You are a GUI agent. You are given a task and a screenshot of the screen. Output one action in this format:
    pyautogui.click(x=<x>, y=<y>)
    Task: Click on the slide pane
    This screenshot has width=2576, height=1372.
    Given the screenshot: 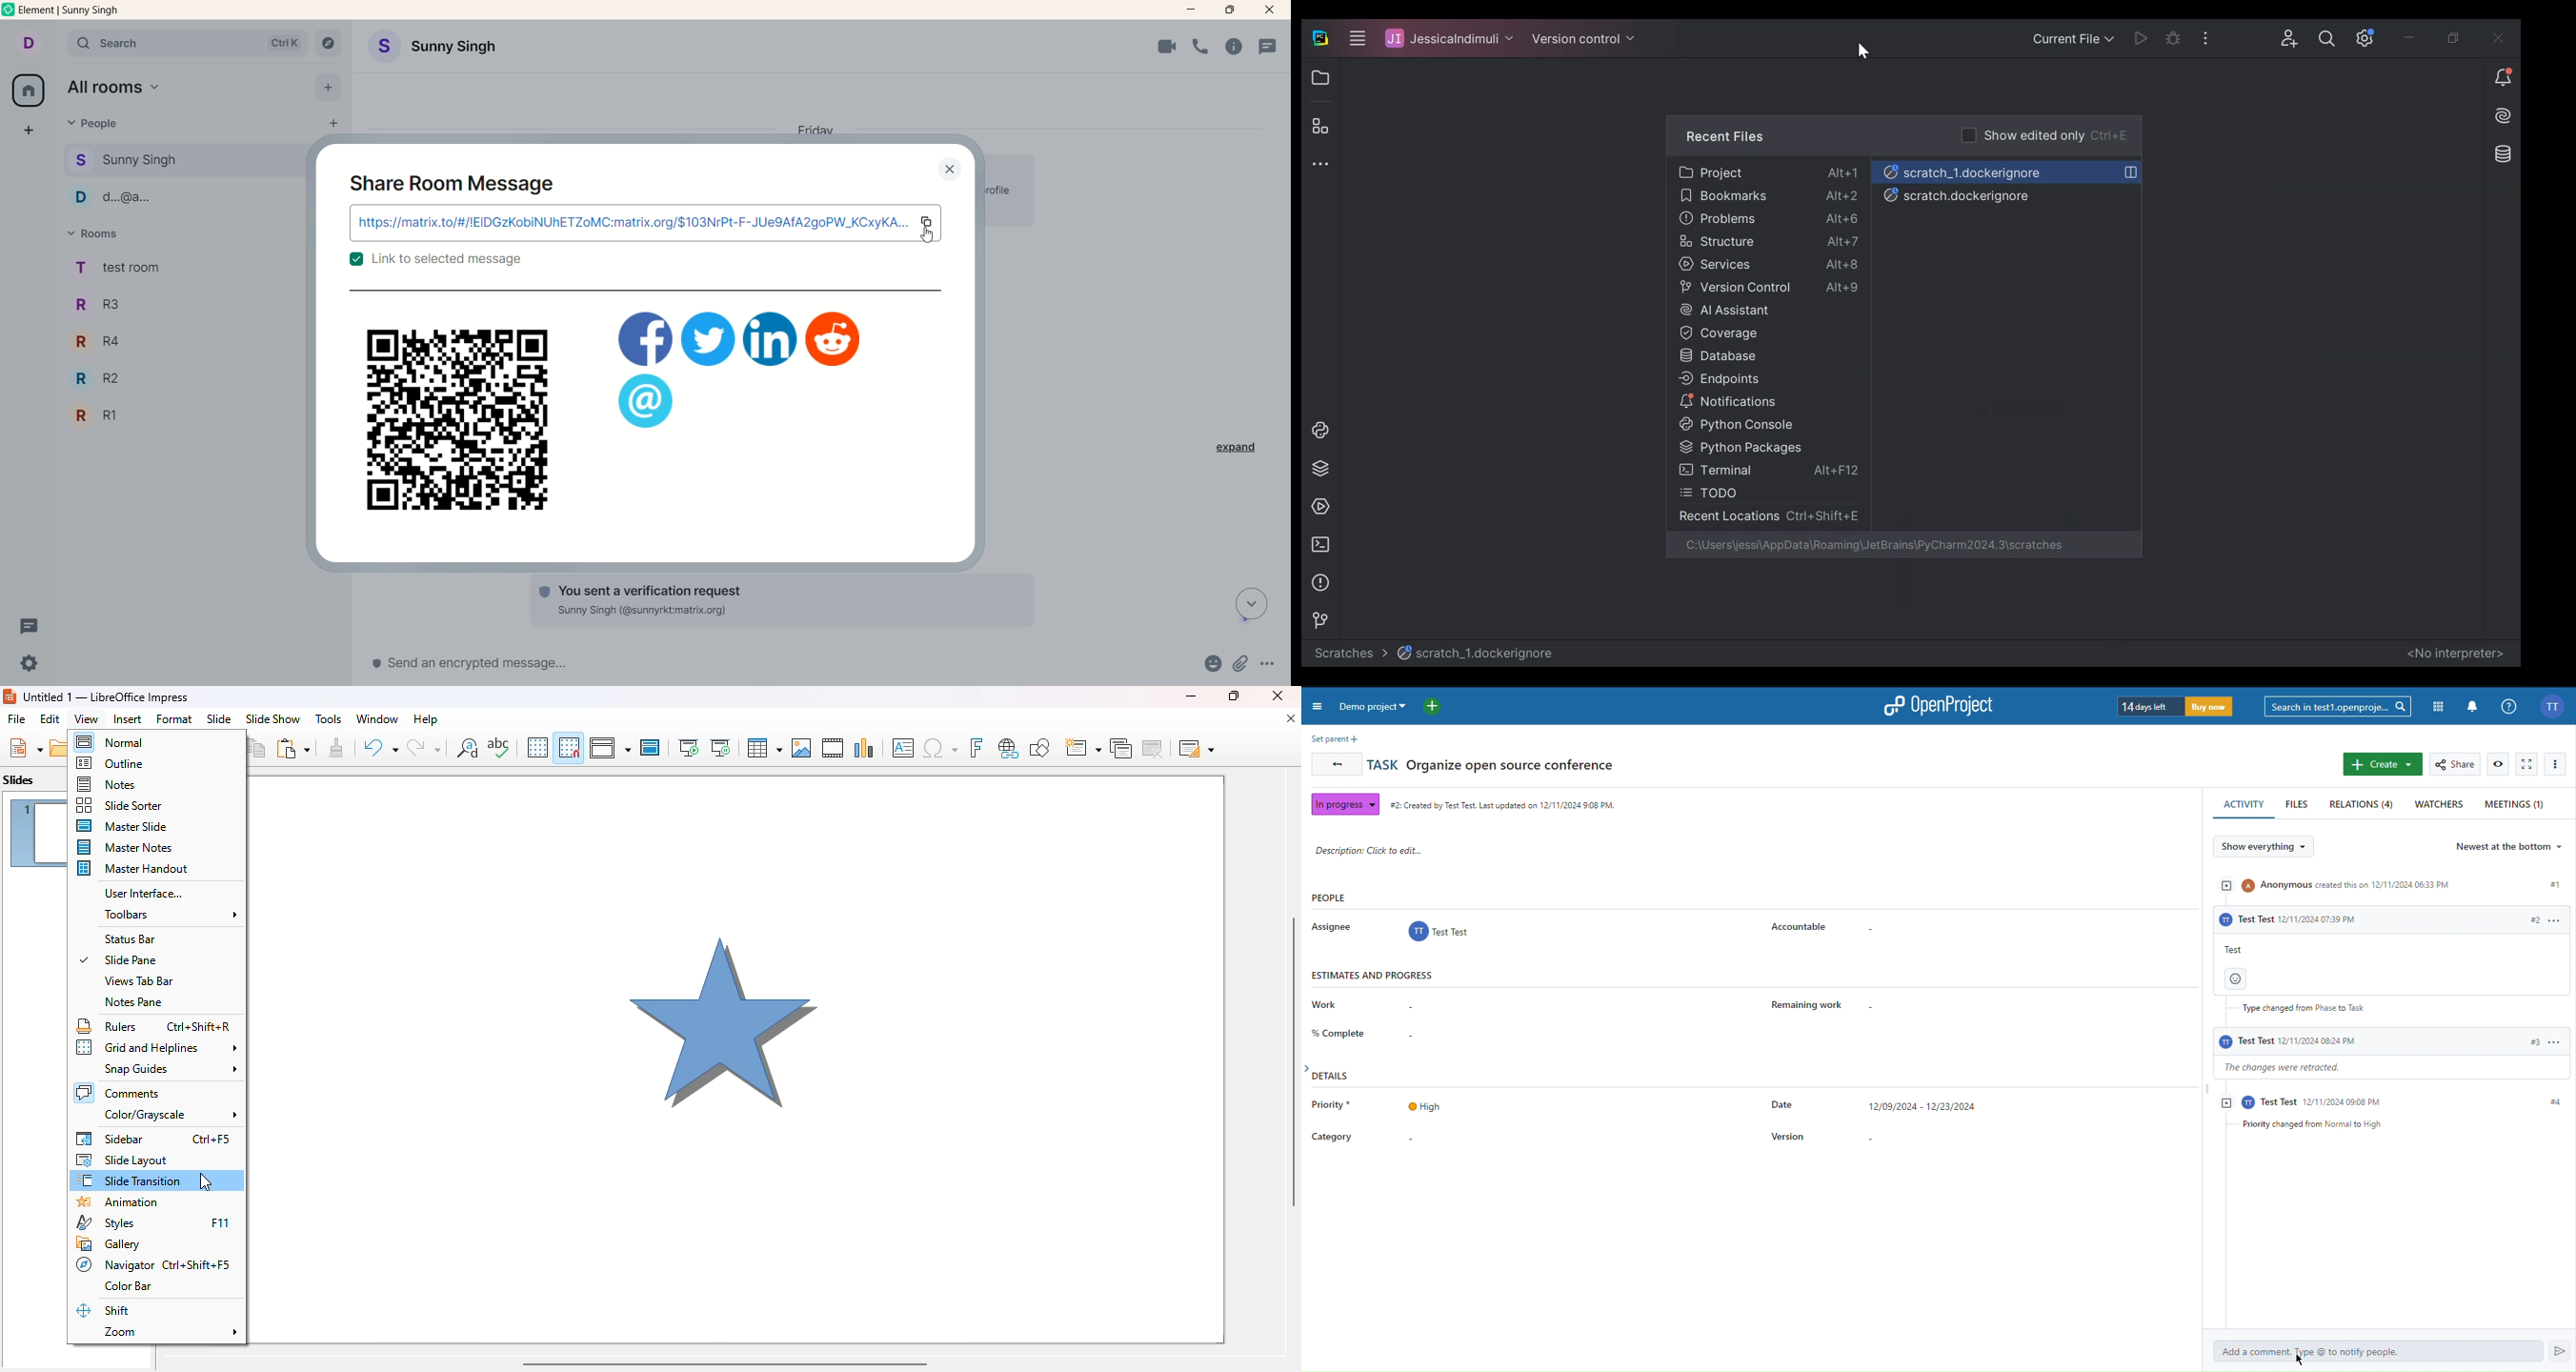 What is the action you would take?
    pyautogui.click(x=119, y=959)
    